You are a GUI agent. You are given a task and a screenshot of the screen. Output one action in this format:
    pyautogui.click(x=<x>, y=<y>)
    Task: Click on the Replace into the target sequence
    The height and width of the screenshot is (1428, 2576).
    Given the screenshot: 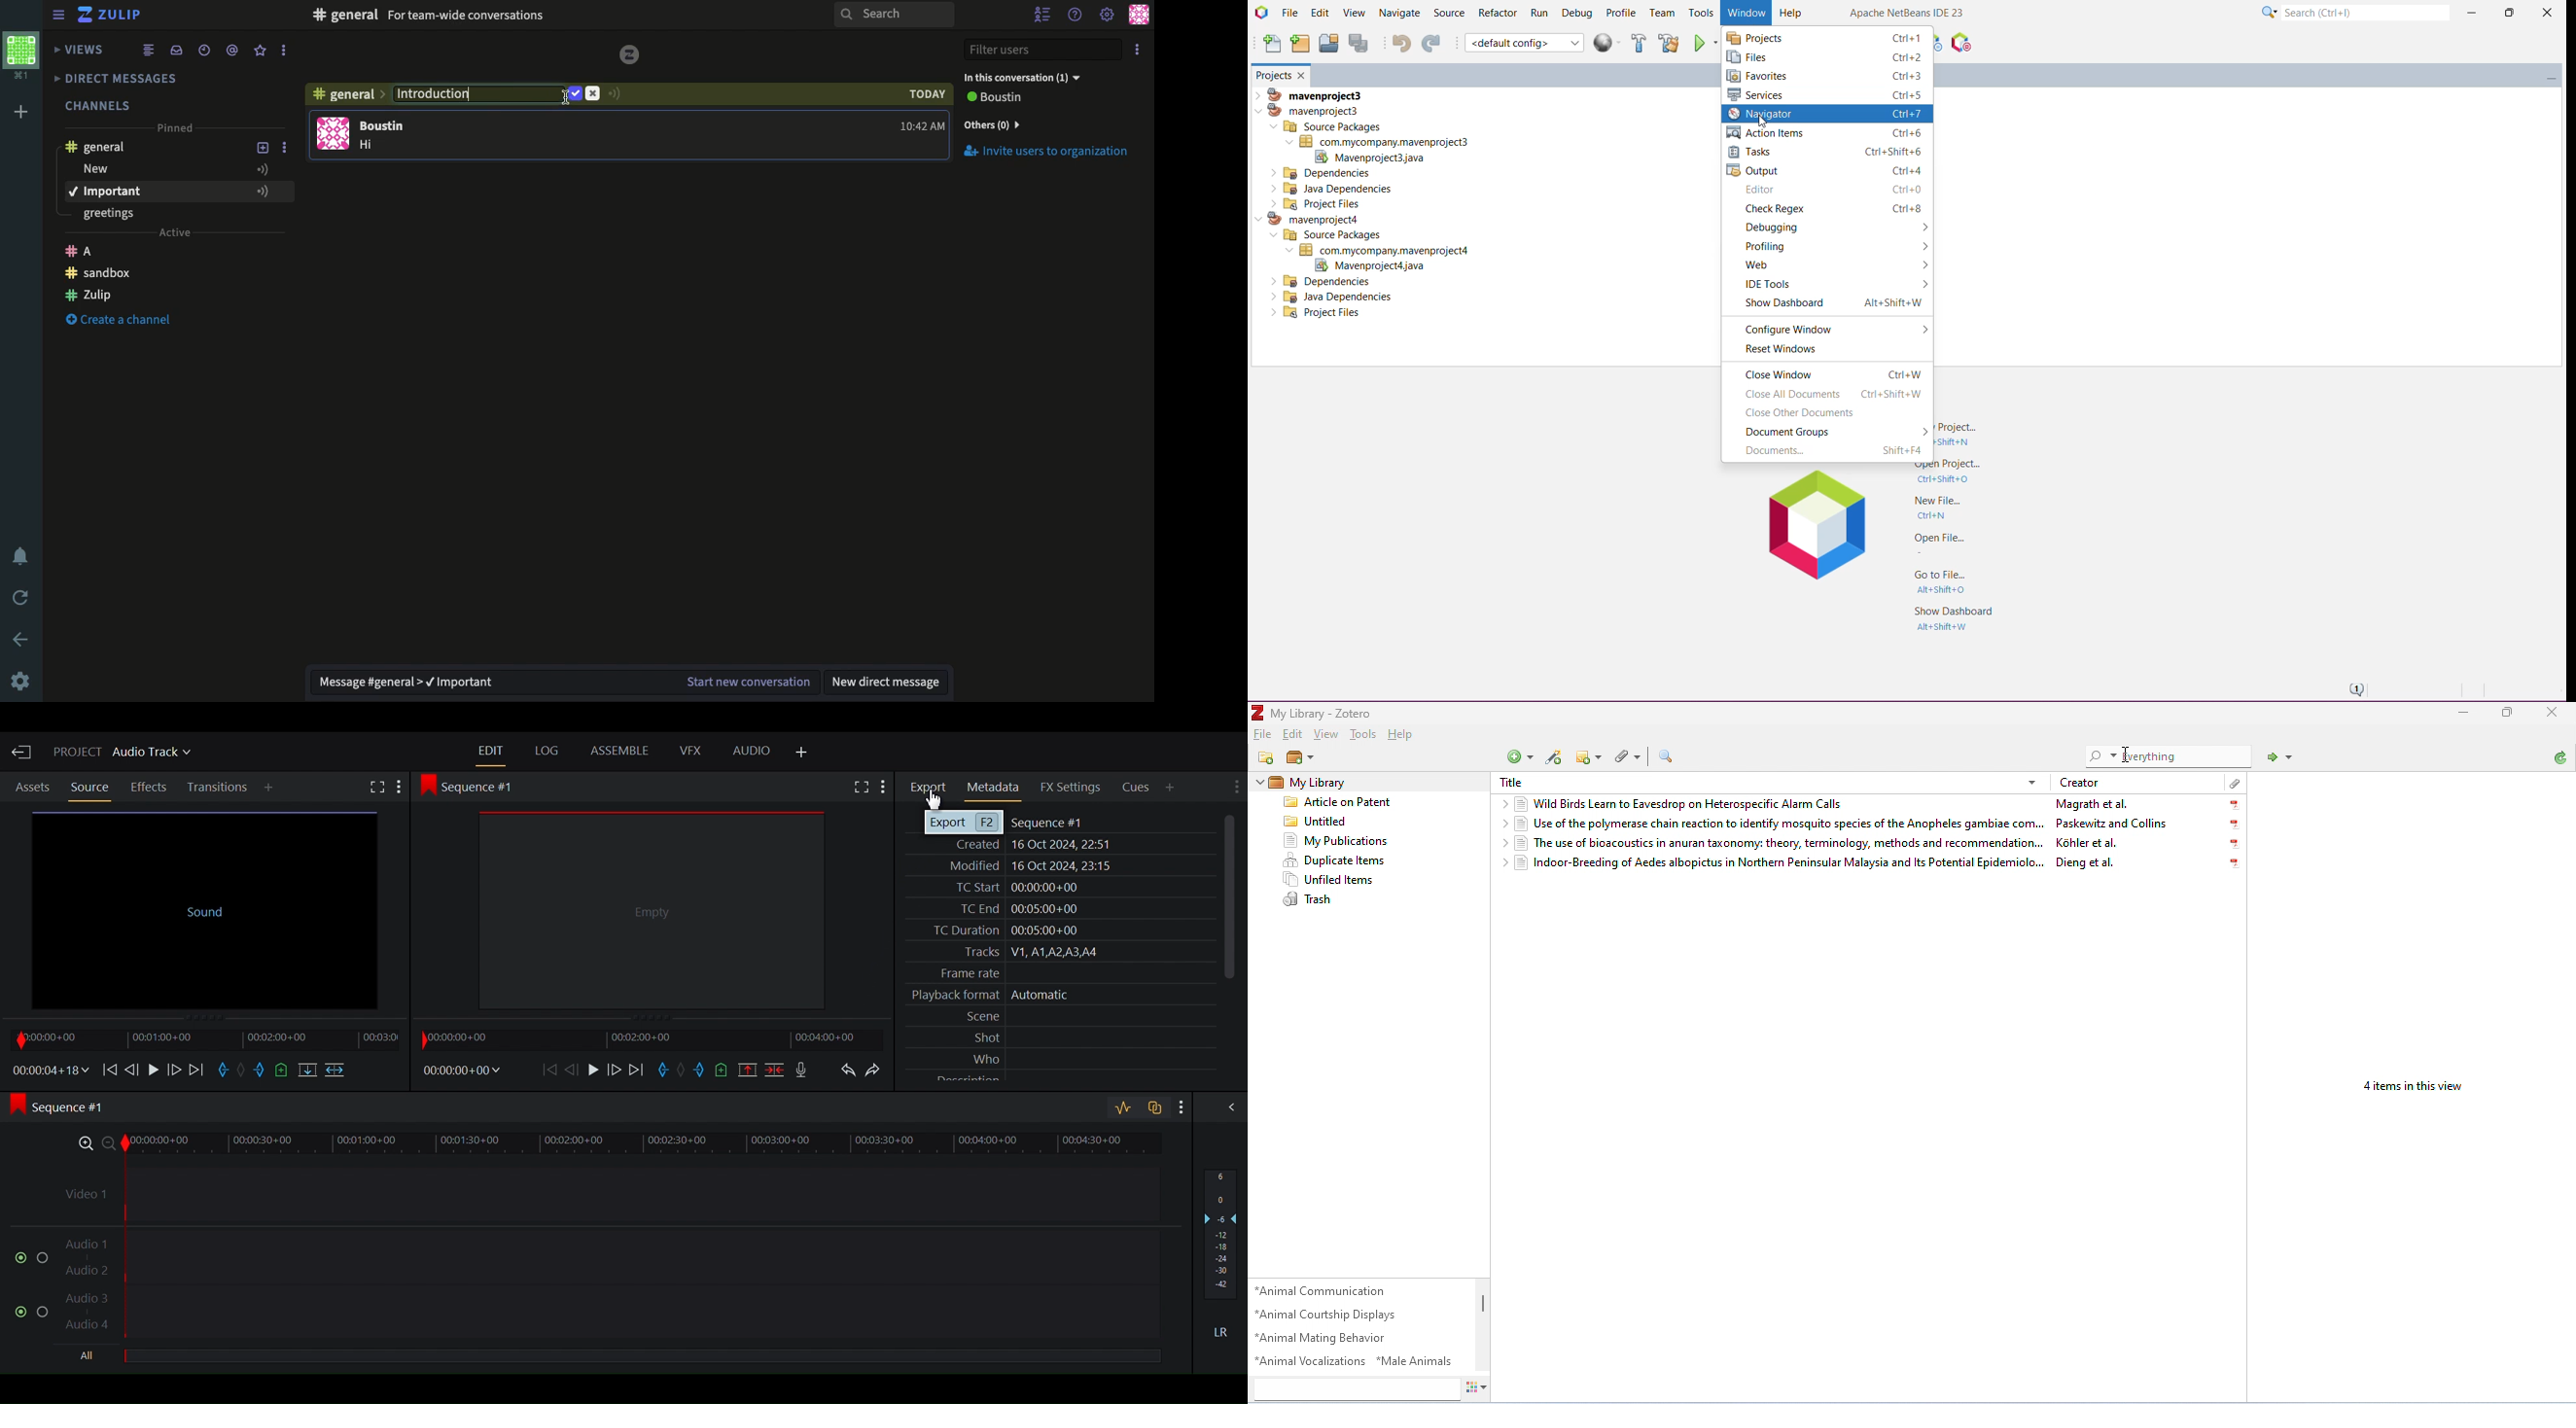 What is the action you would take?
    pyautogui.click(x=306, y=1071)
    